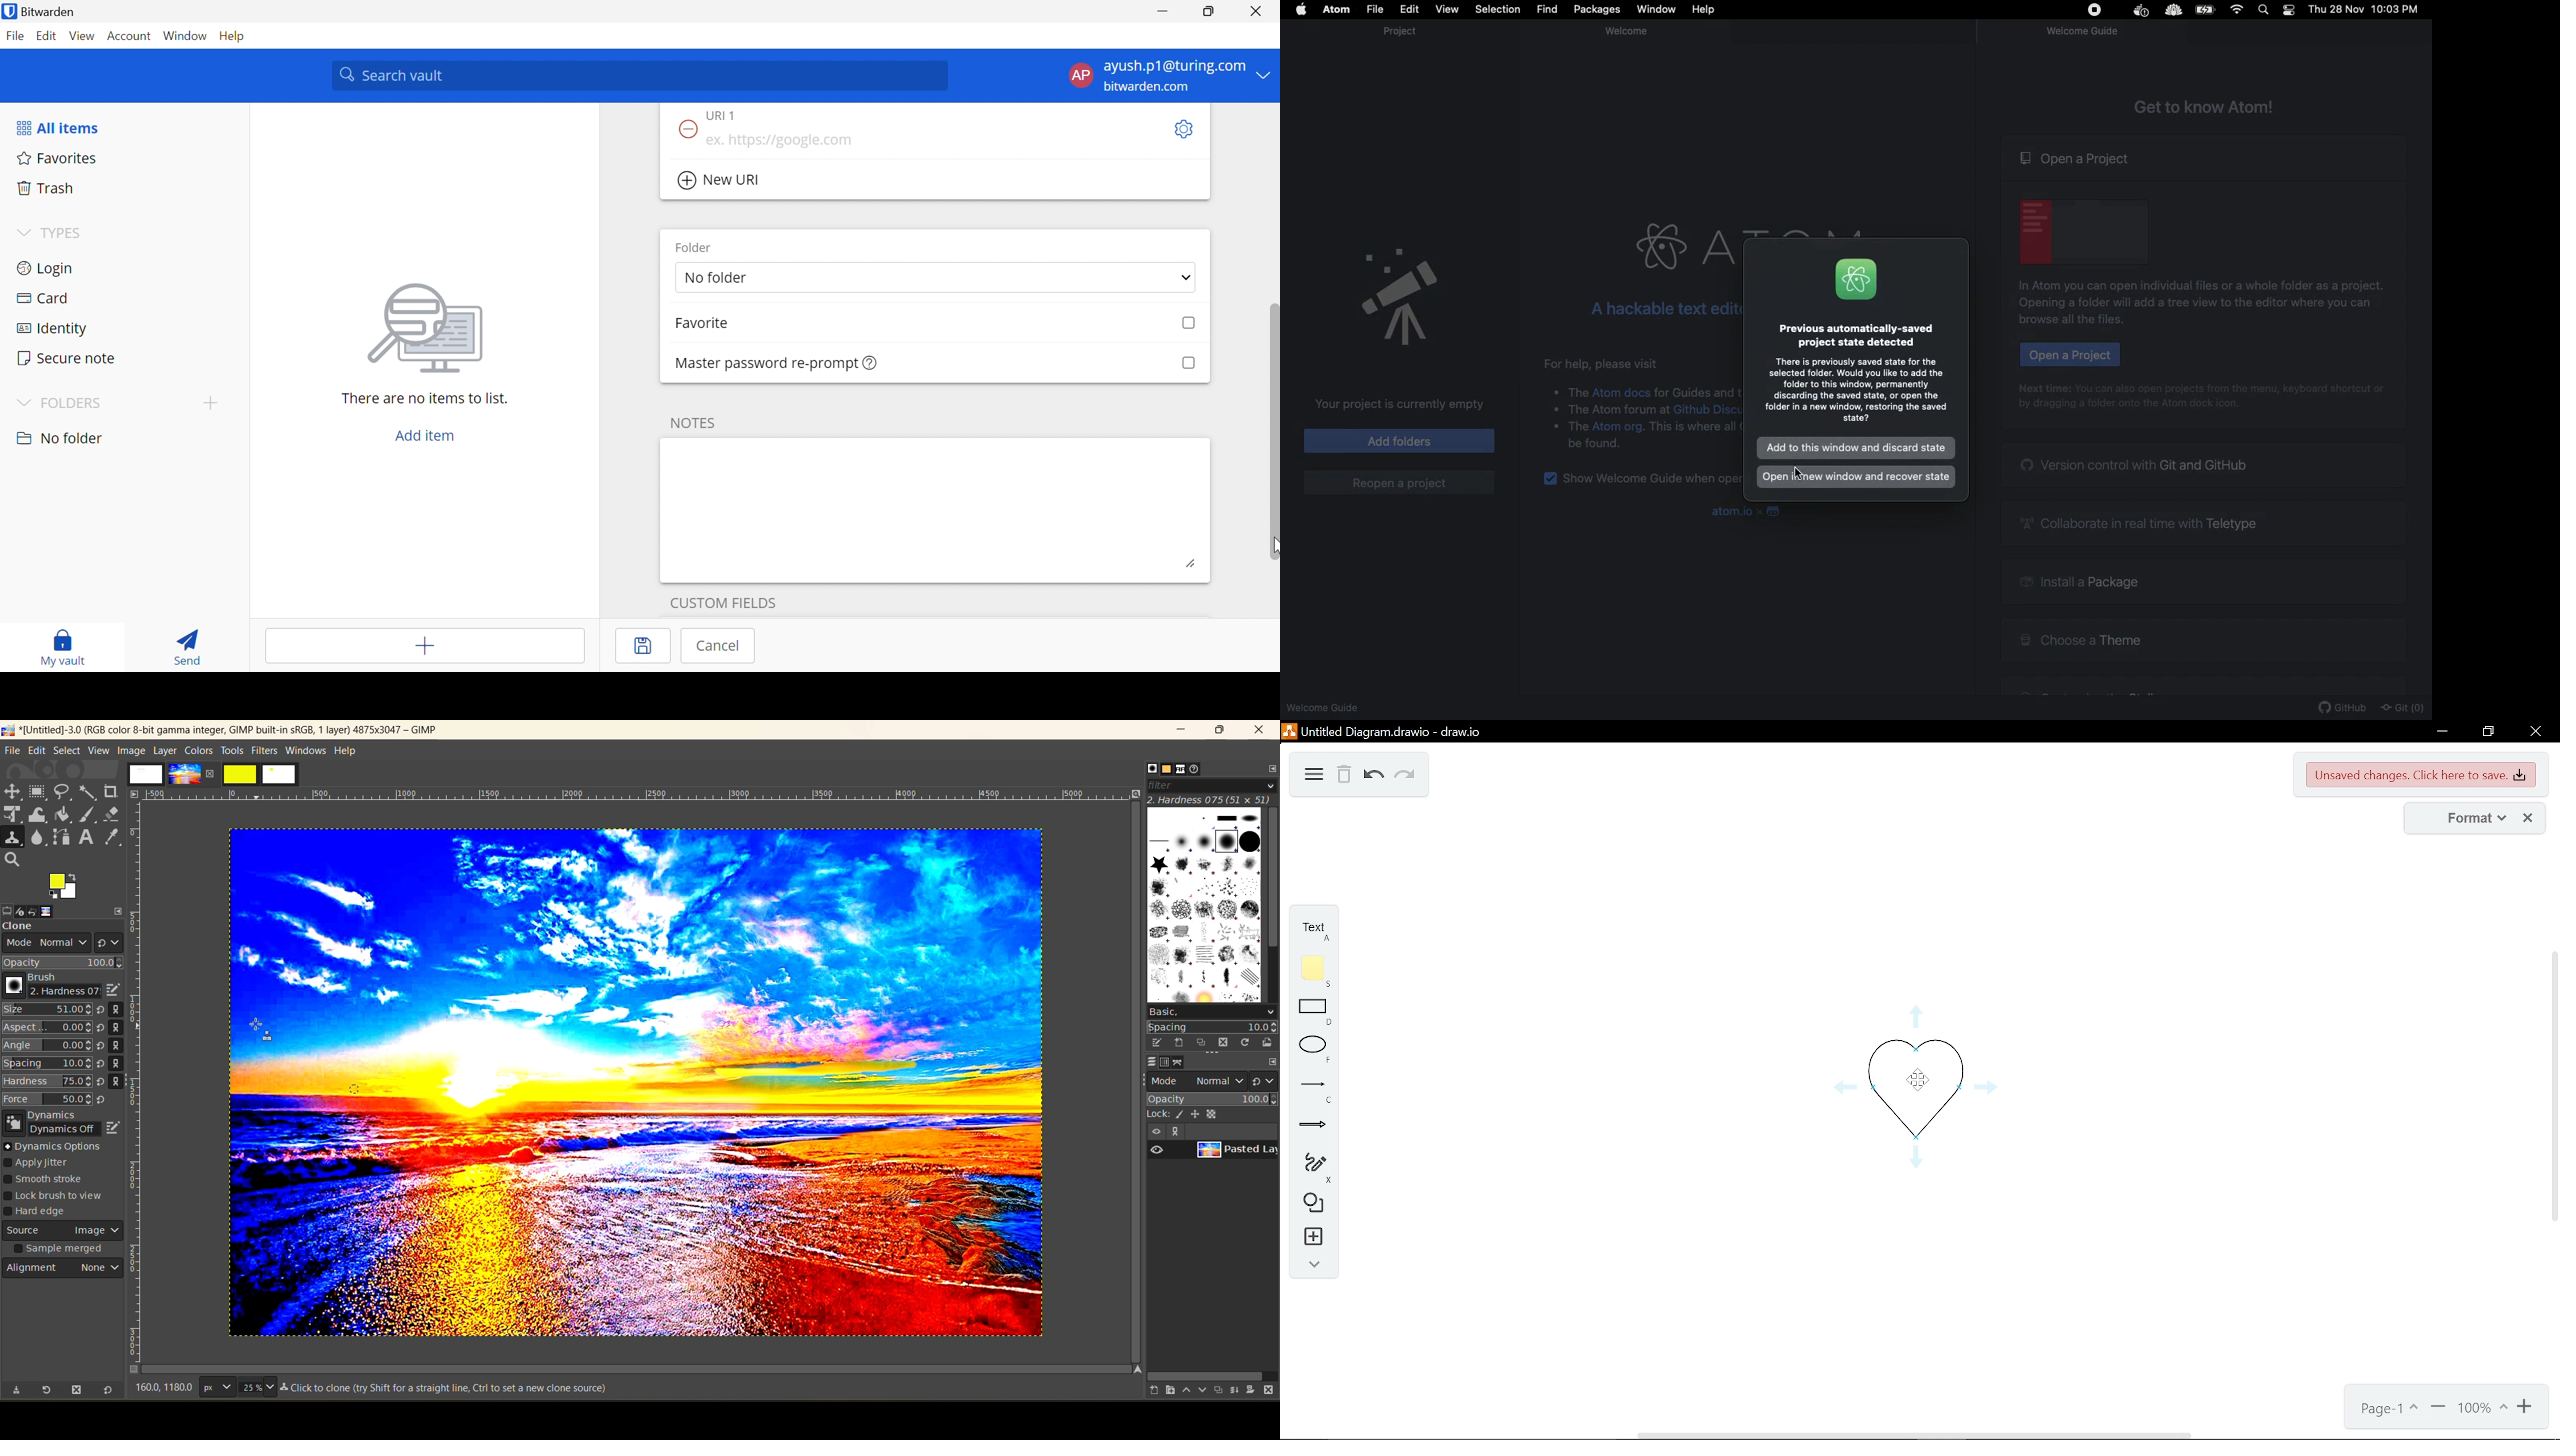 The height and width of the screenshot is (1456, 2576). I want to click on px, so click(215, 1387).